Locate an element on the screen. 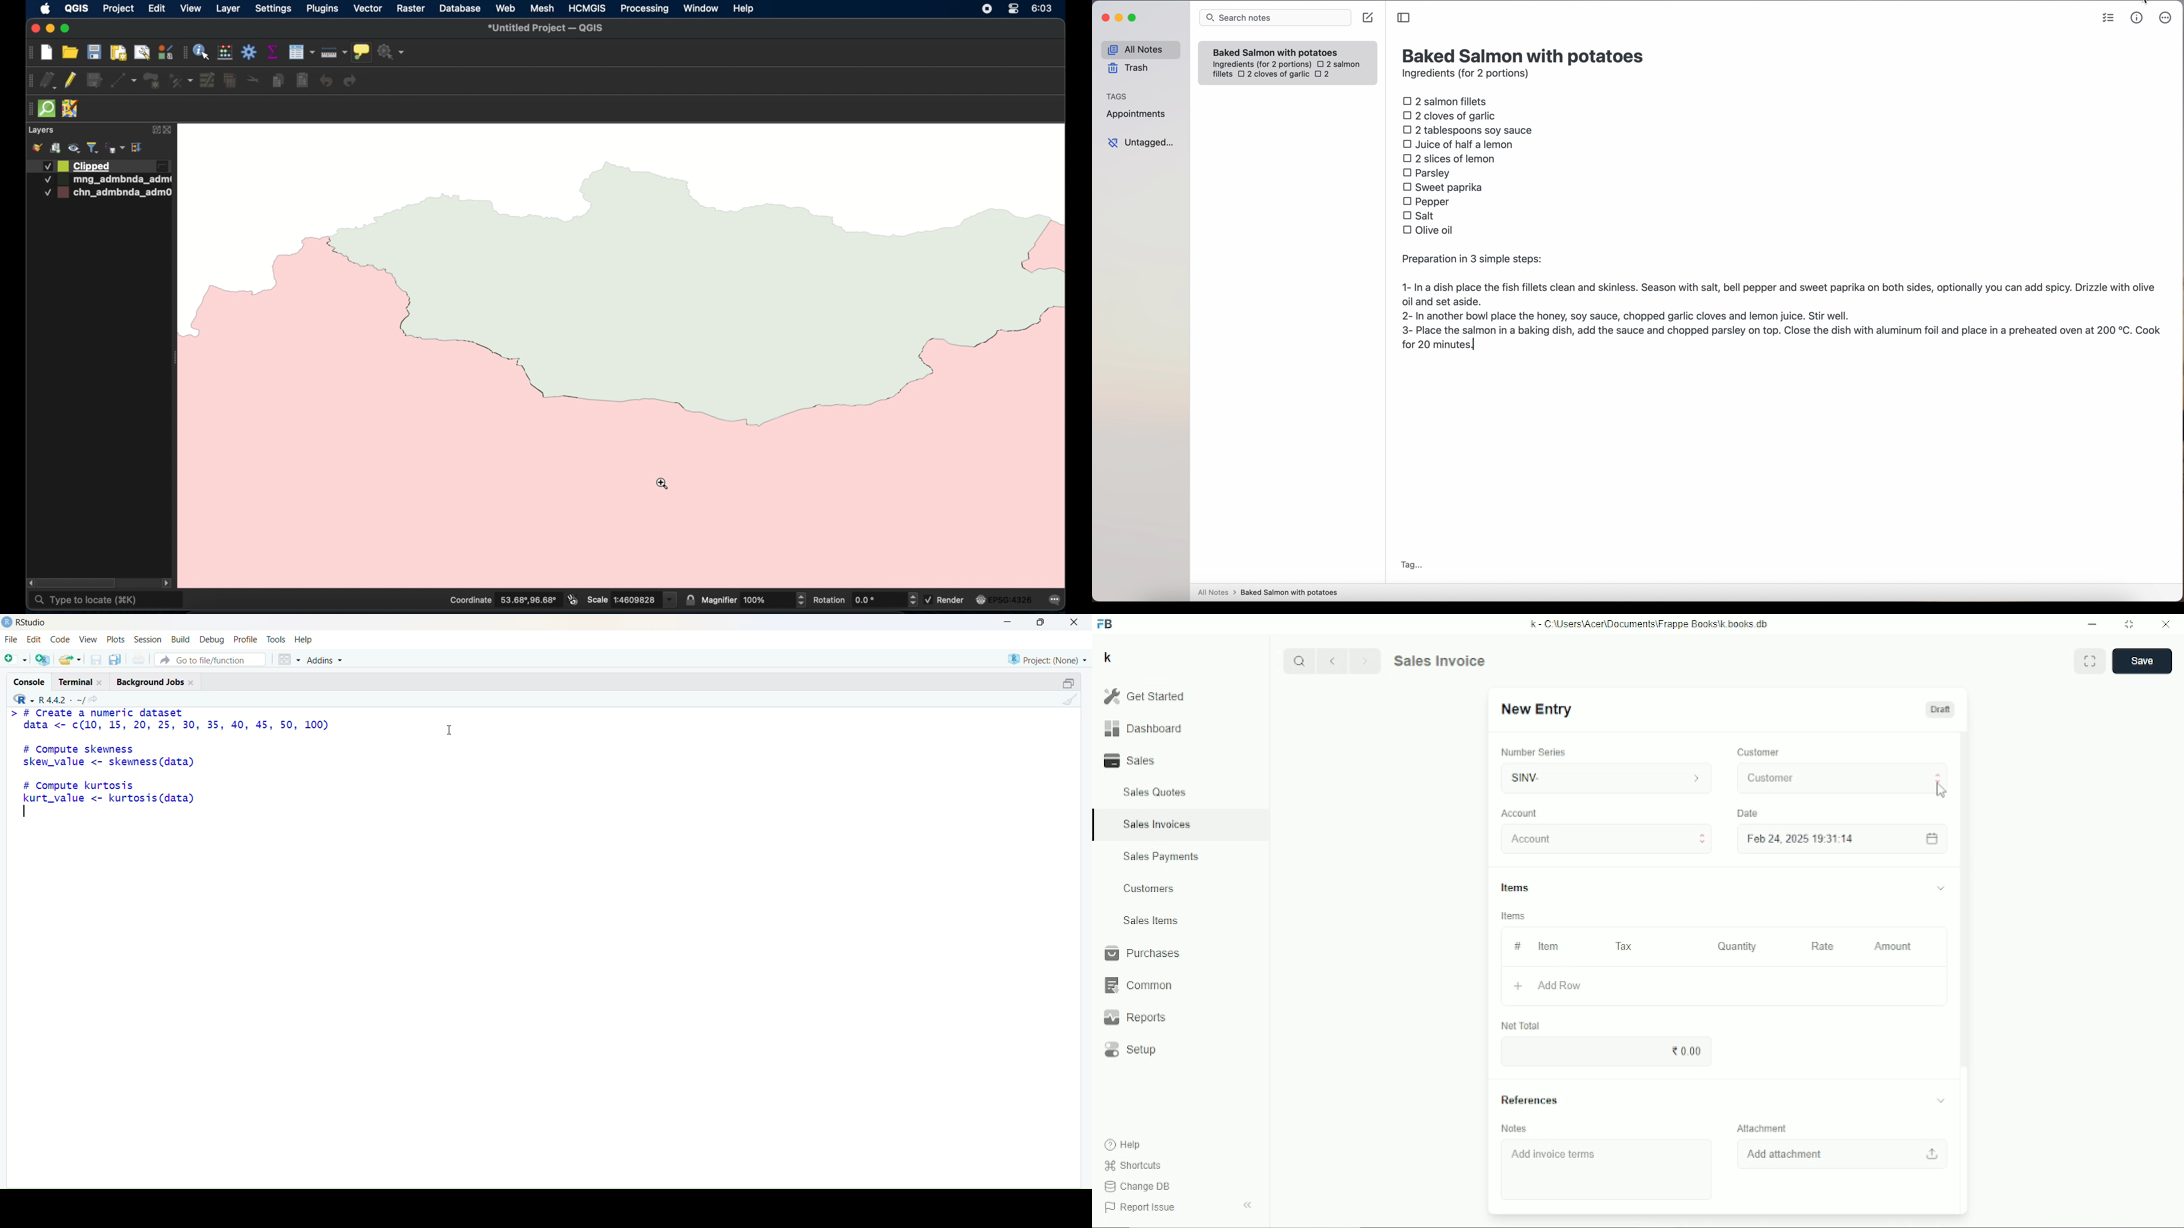 The width and height of the screenshot is (2184, 1232). Add attachment is located at coordinates (1845, 1153).